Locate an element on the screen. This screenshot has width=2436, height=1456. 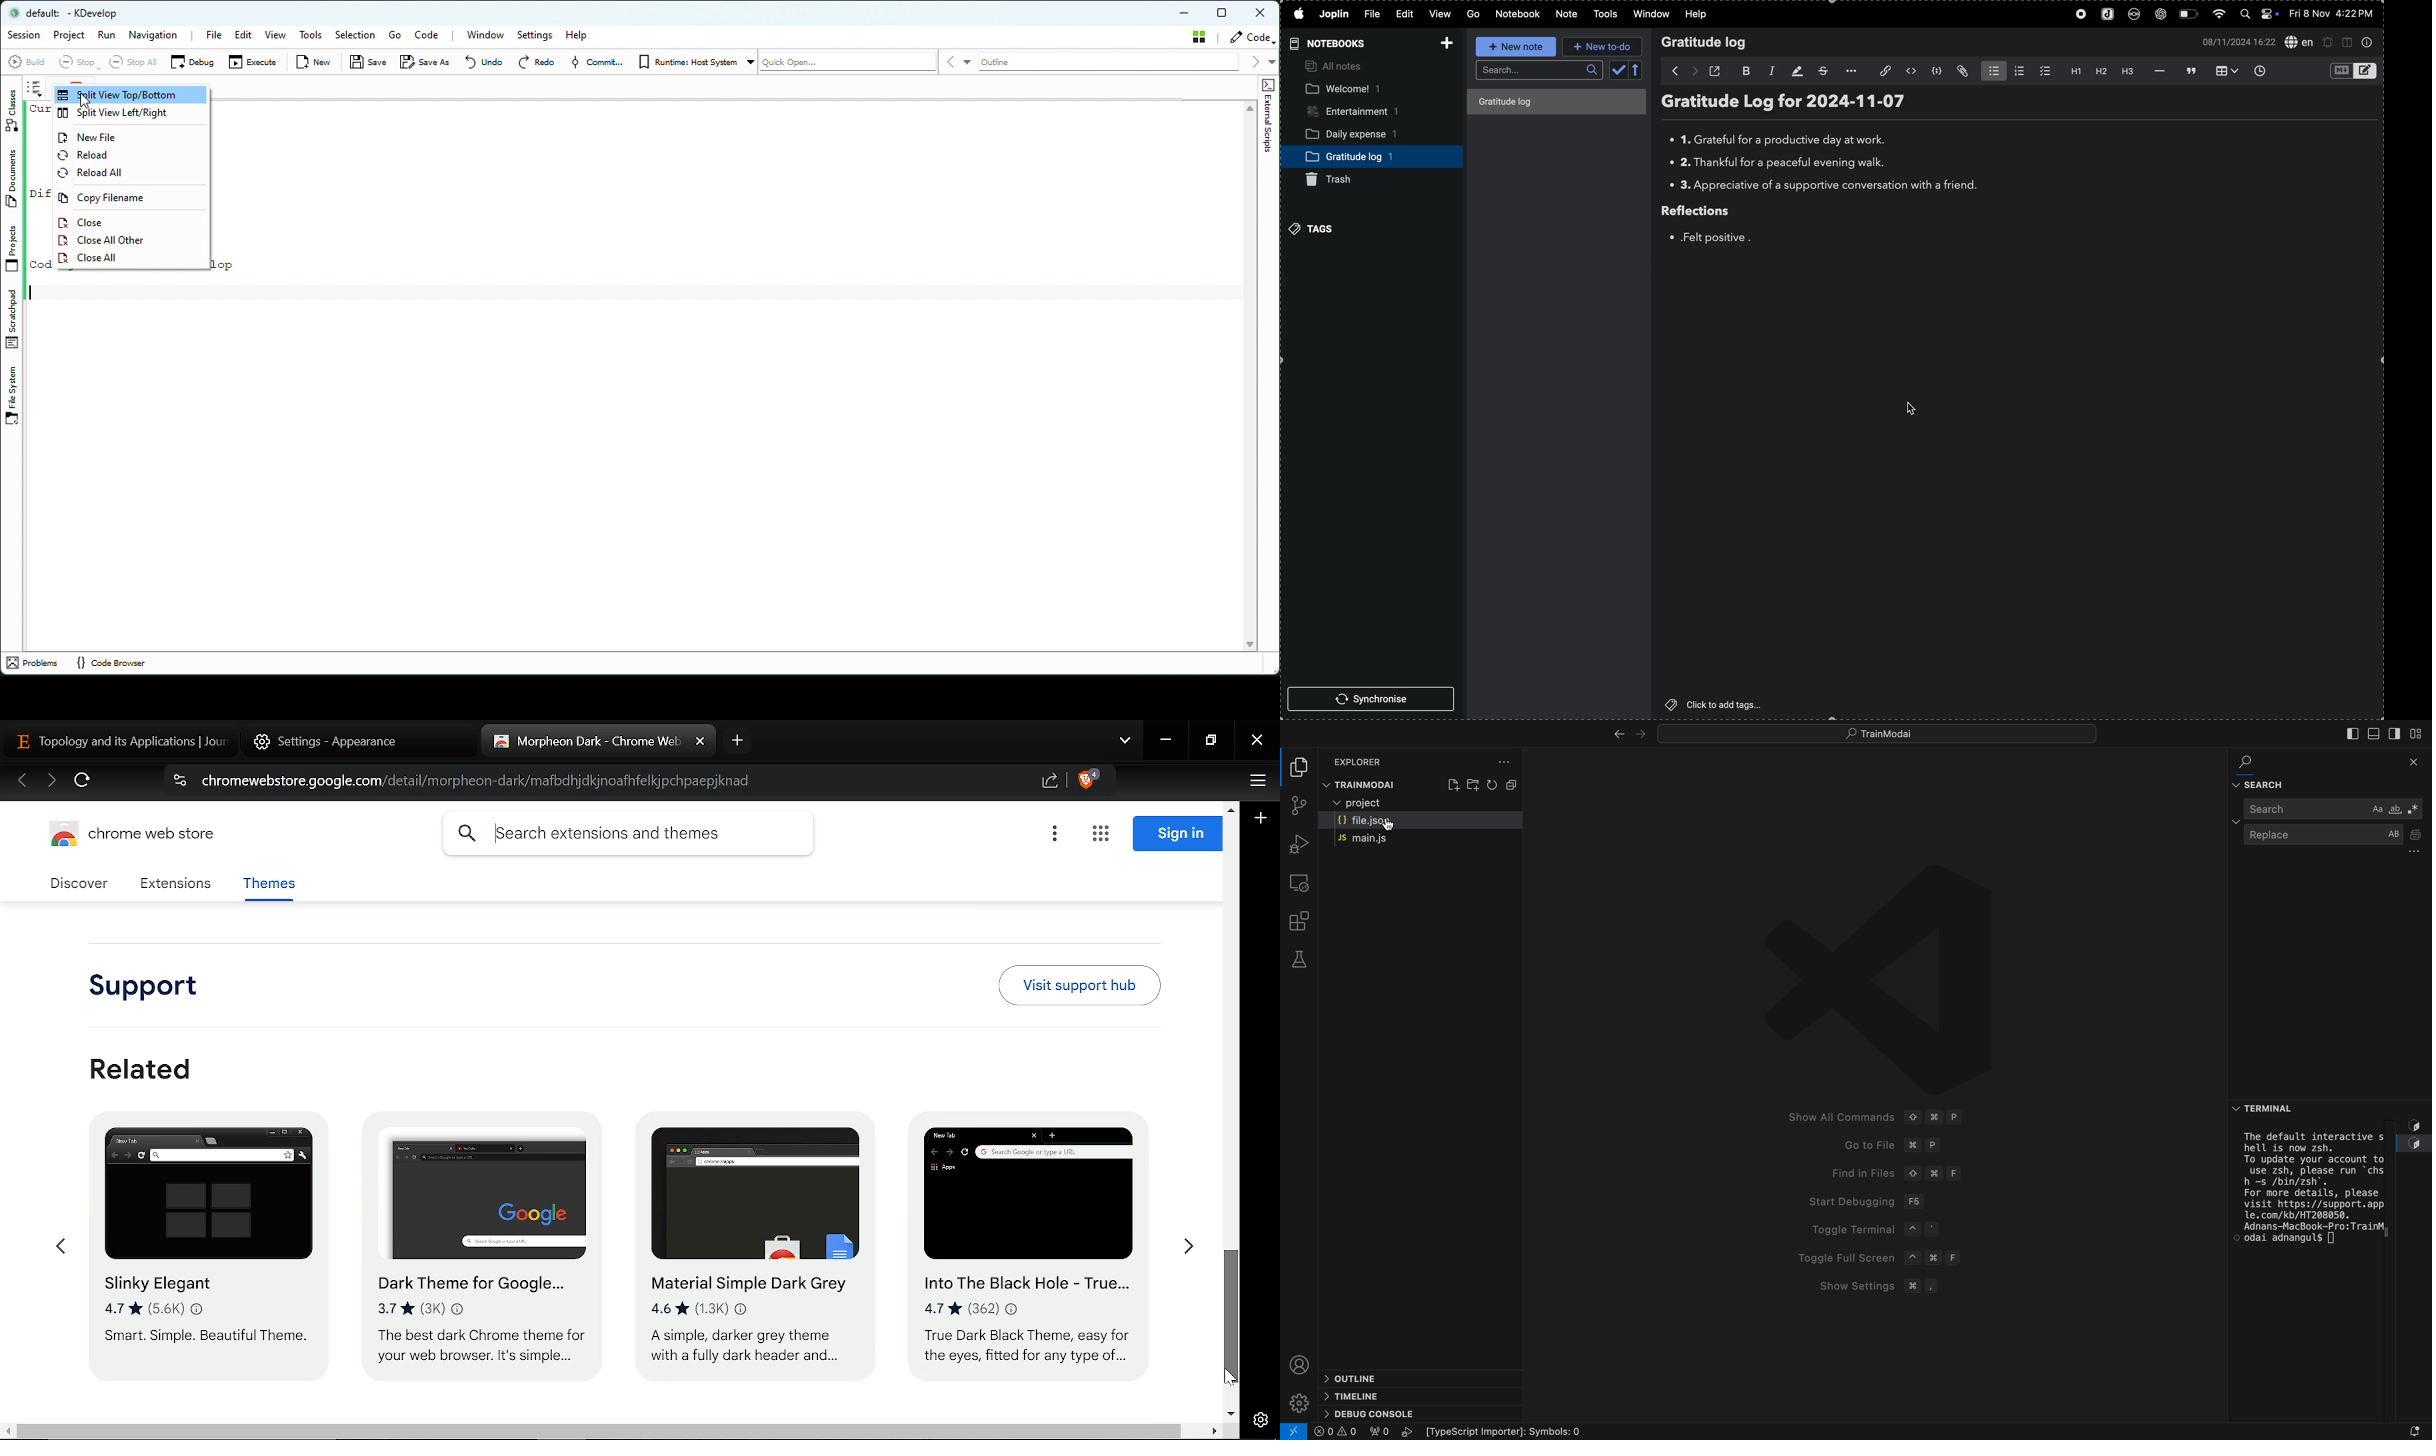
thank full for evening is located at coordinates (1776, 165).